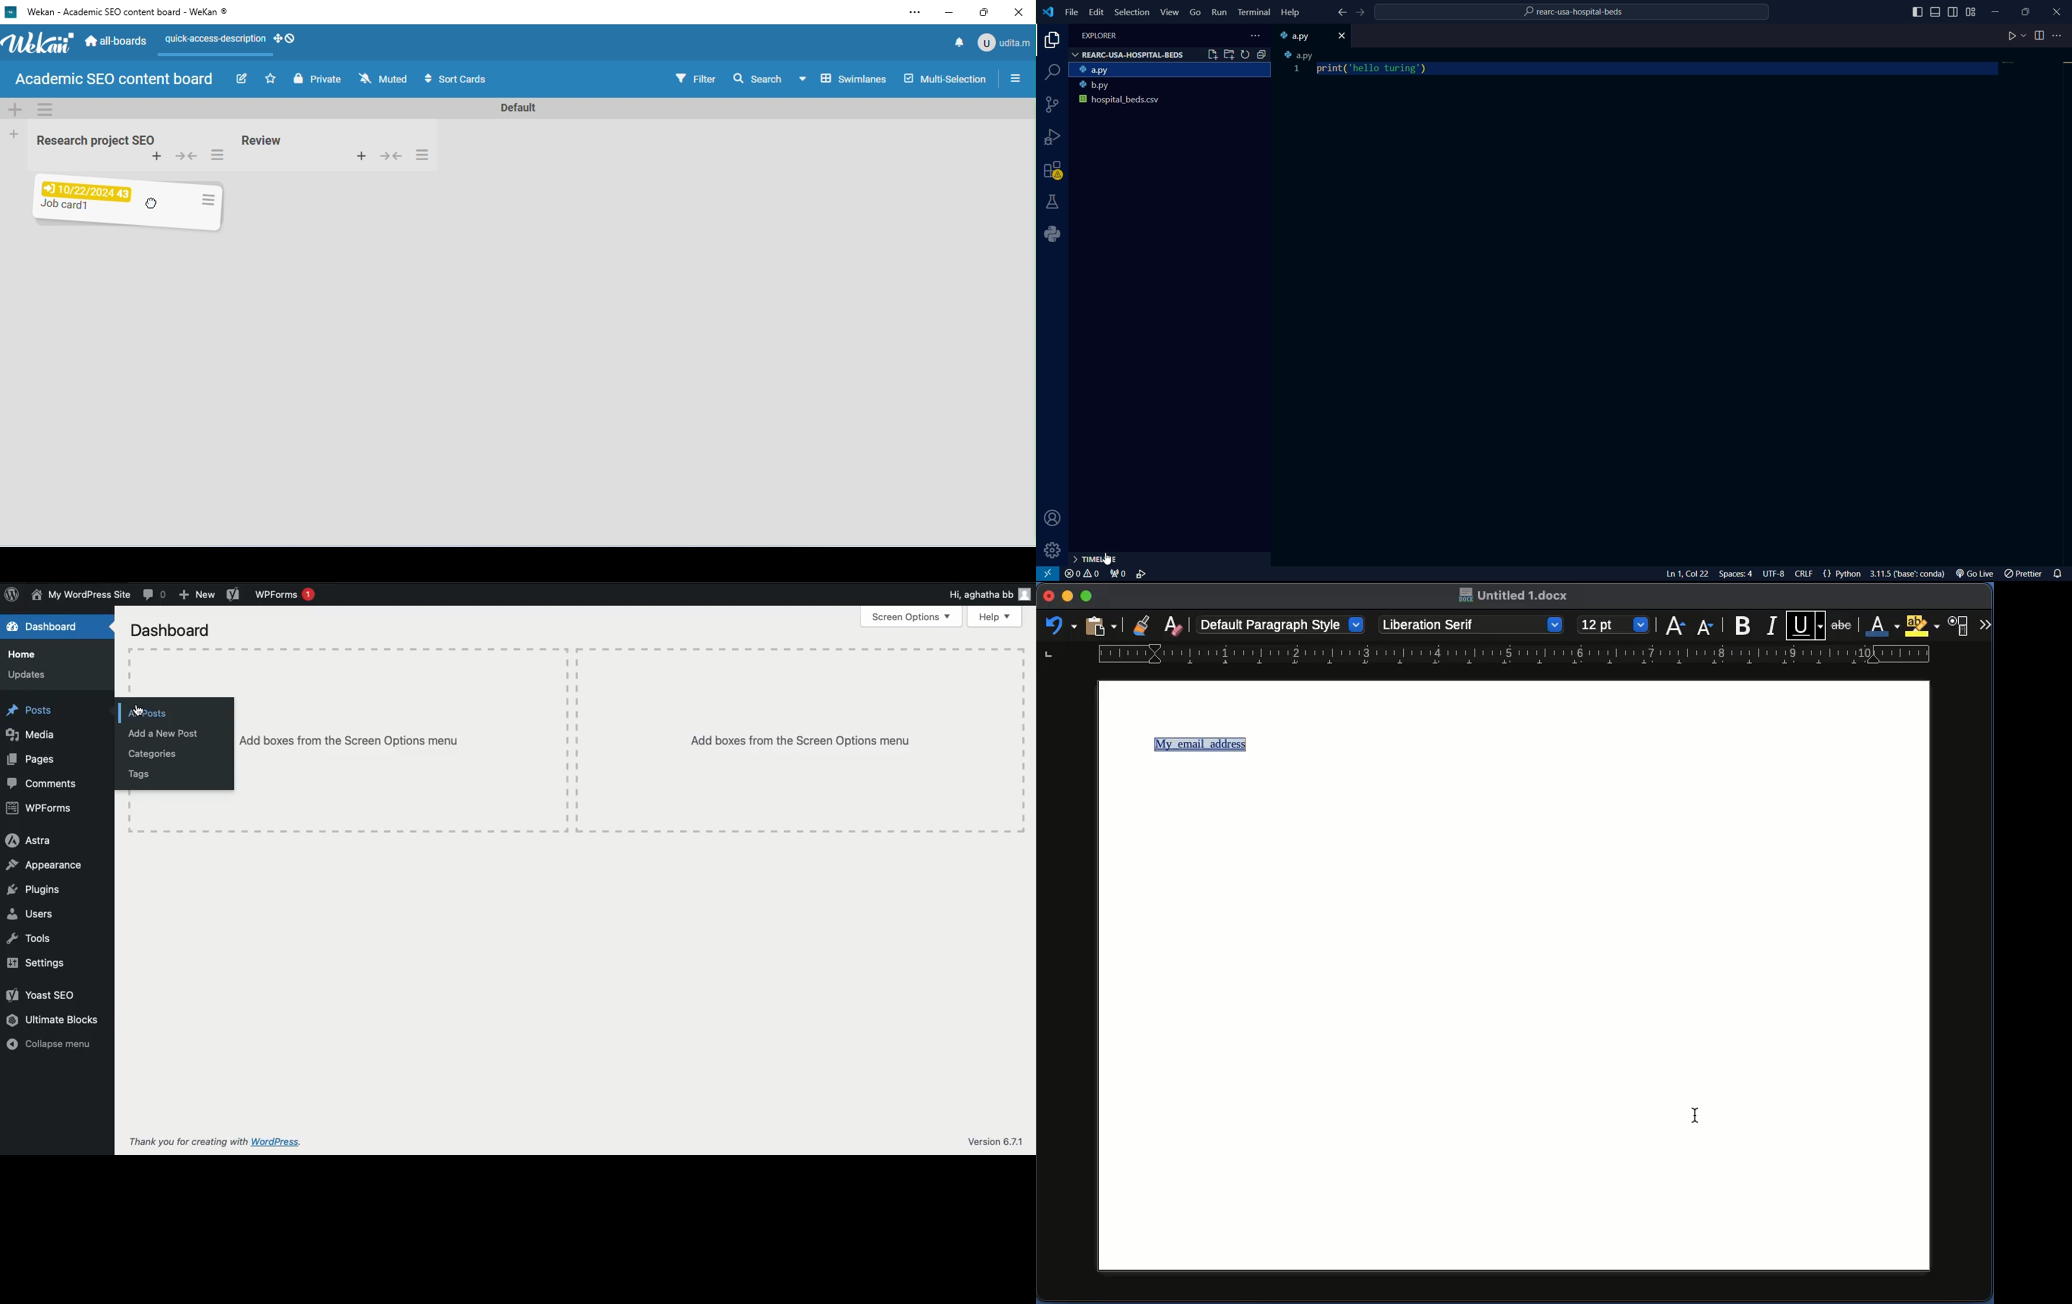  Describe the element at coordinates (159, 755) in the screenshot. I see `Categories` at that location.